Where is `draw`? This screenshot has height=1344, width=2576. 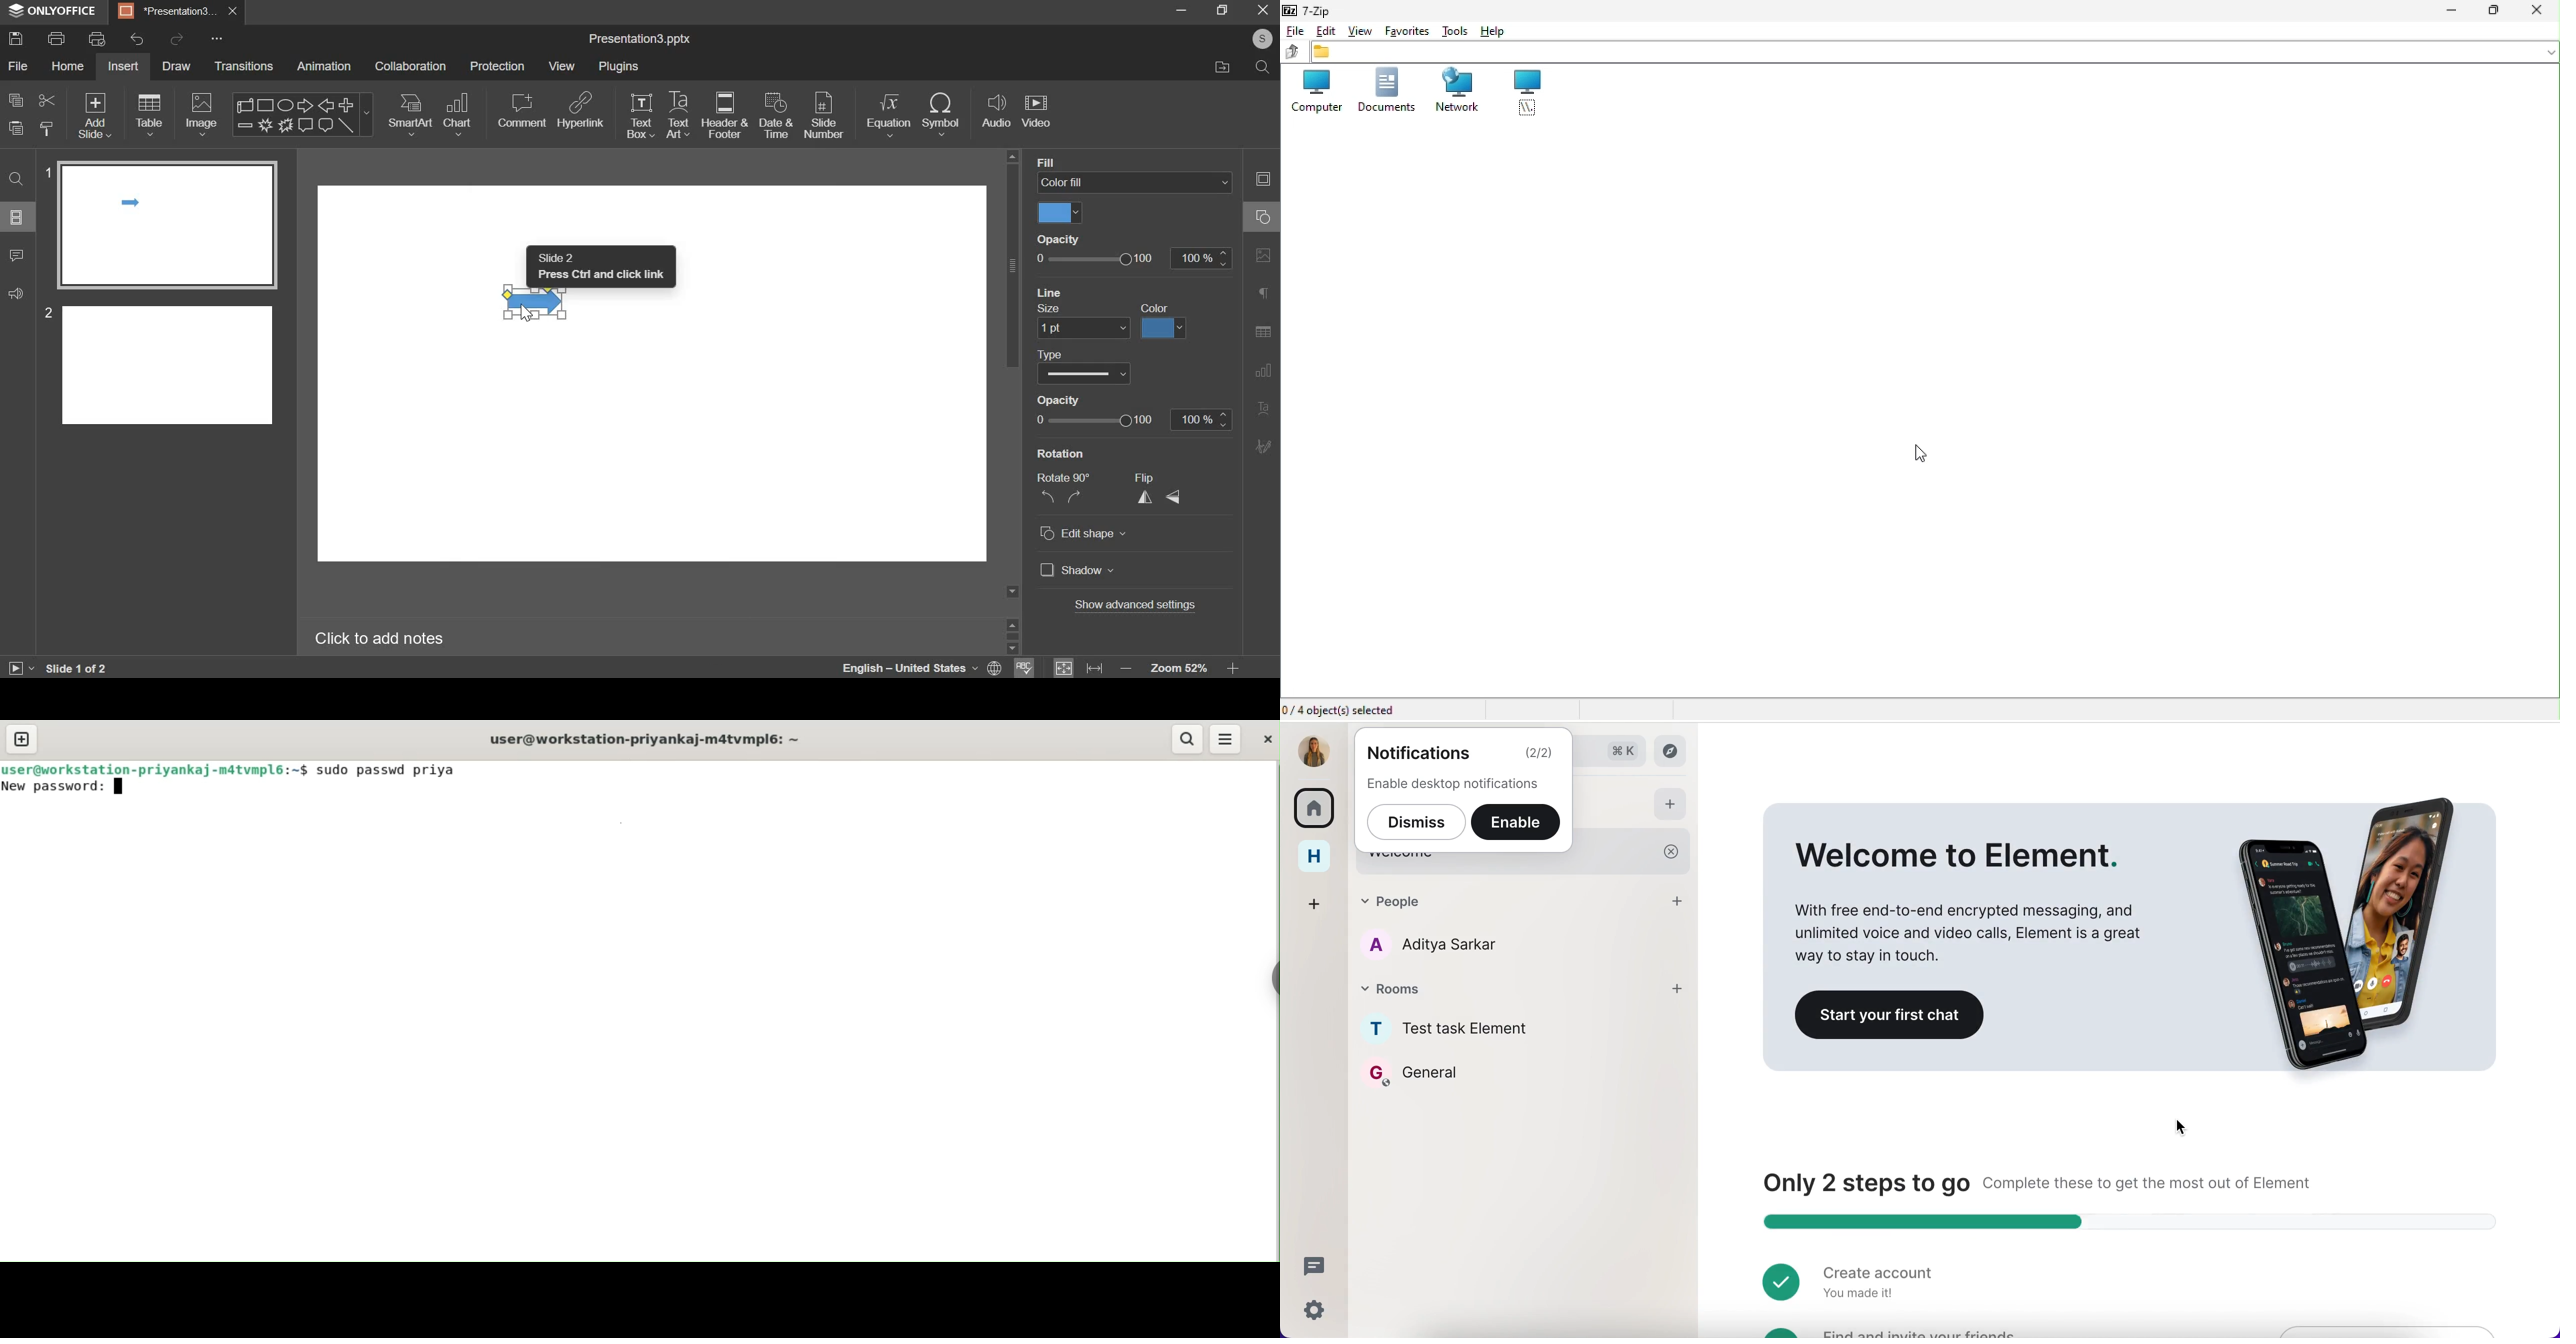 draw is located at coordinates (180, 68).